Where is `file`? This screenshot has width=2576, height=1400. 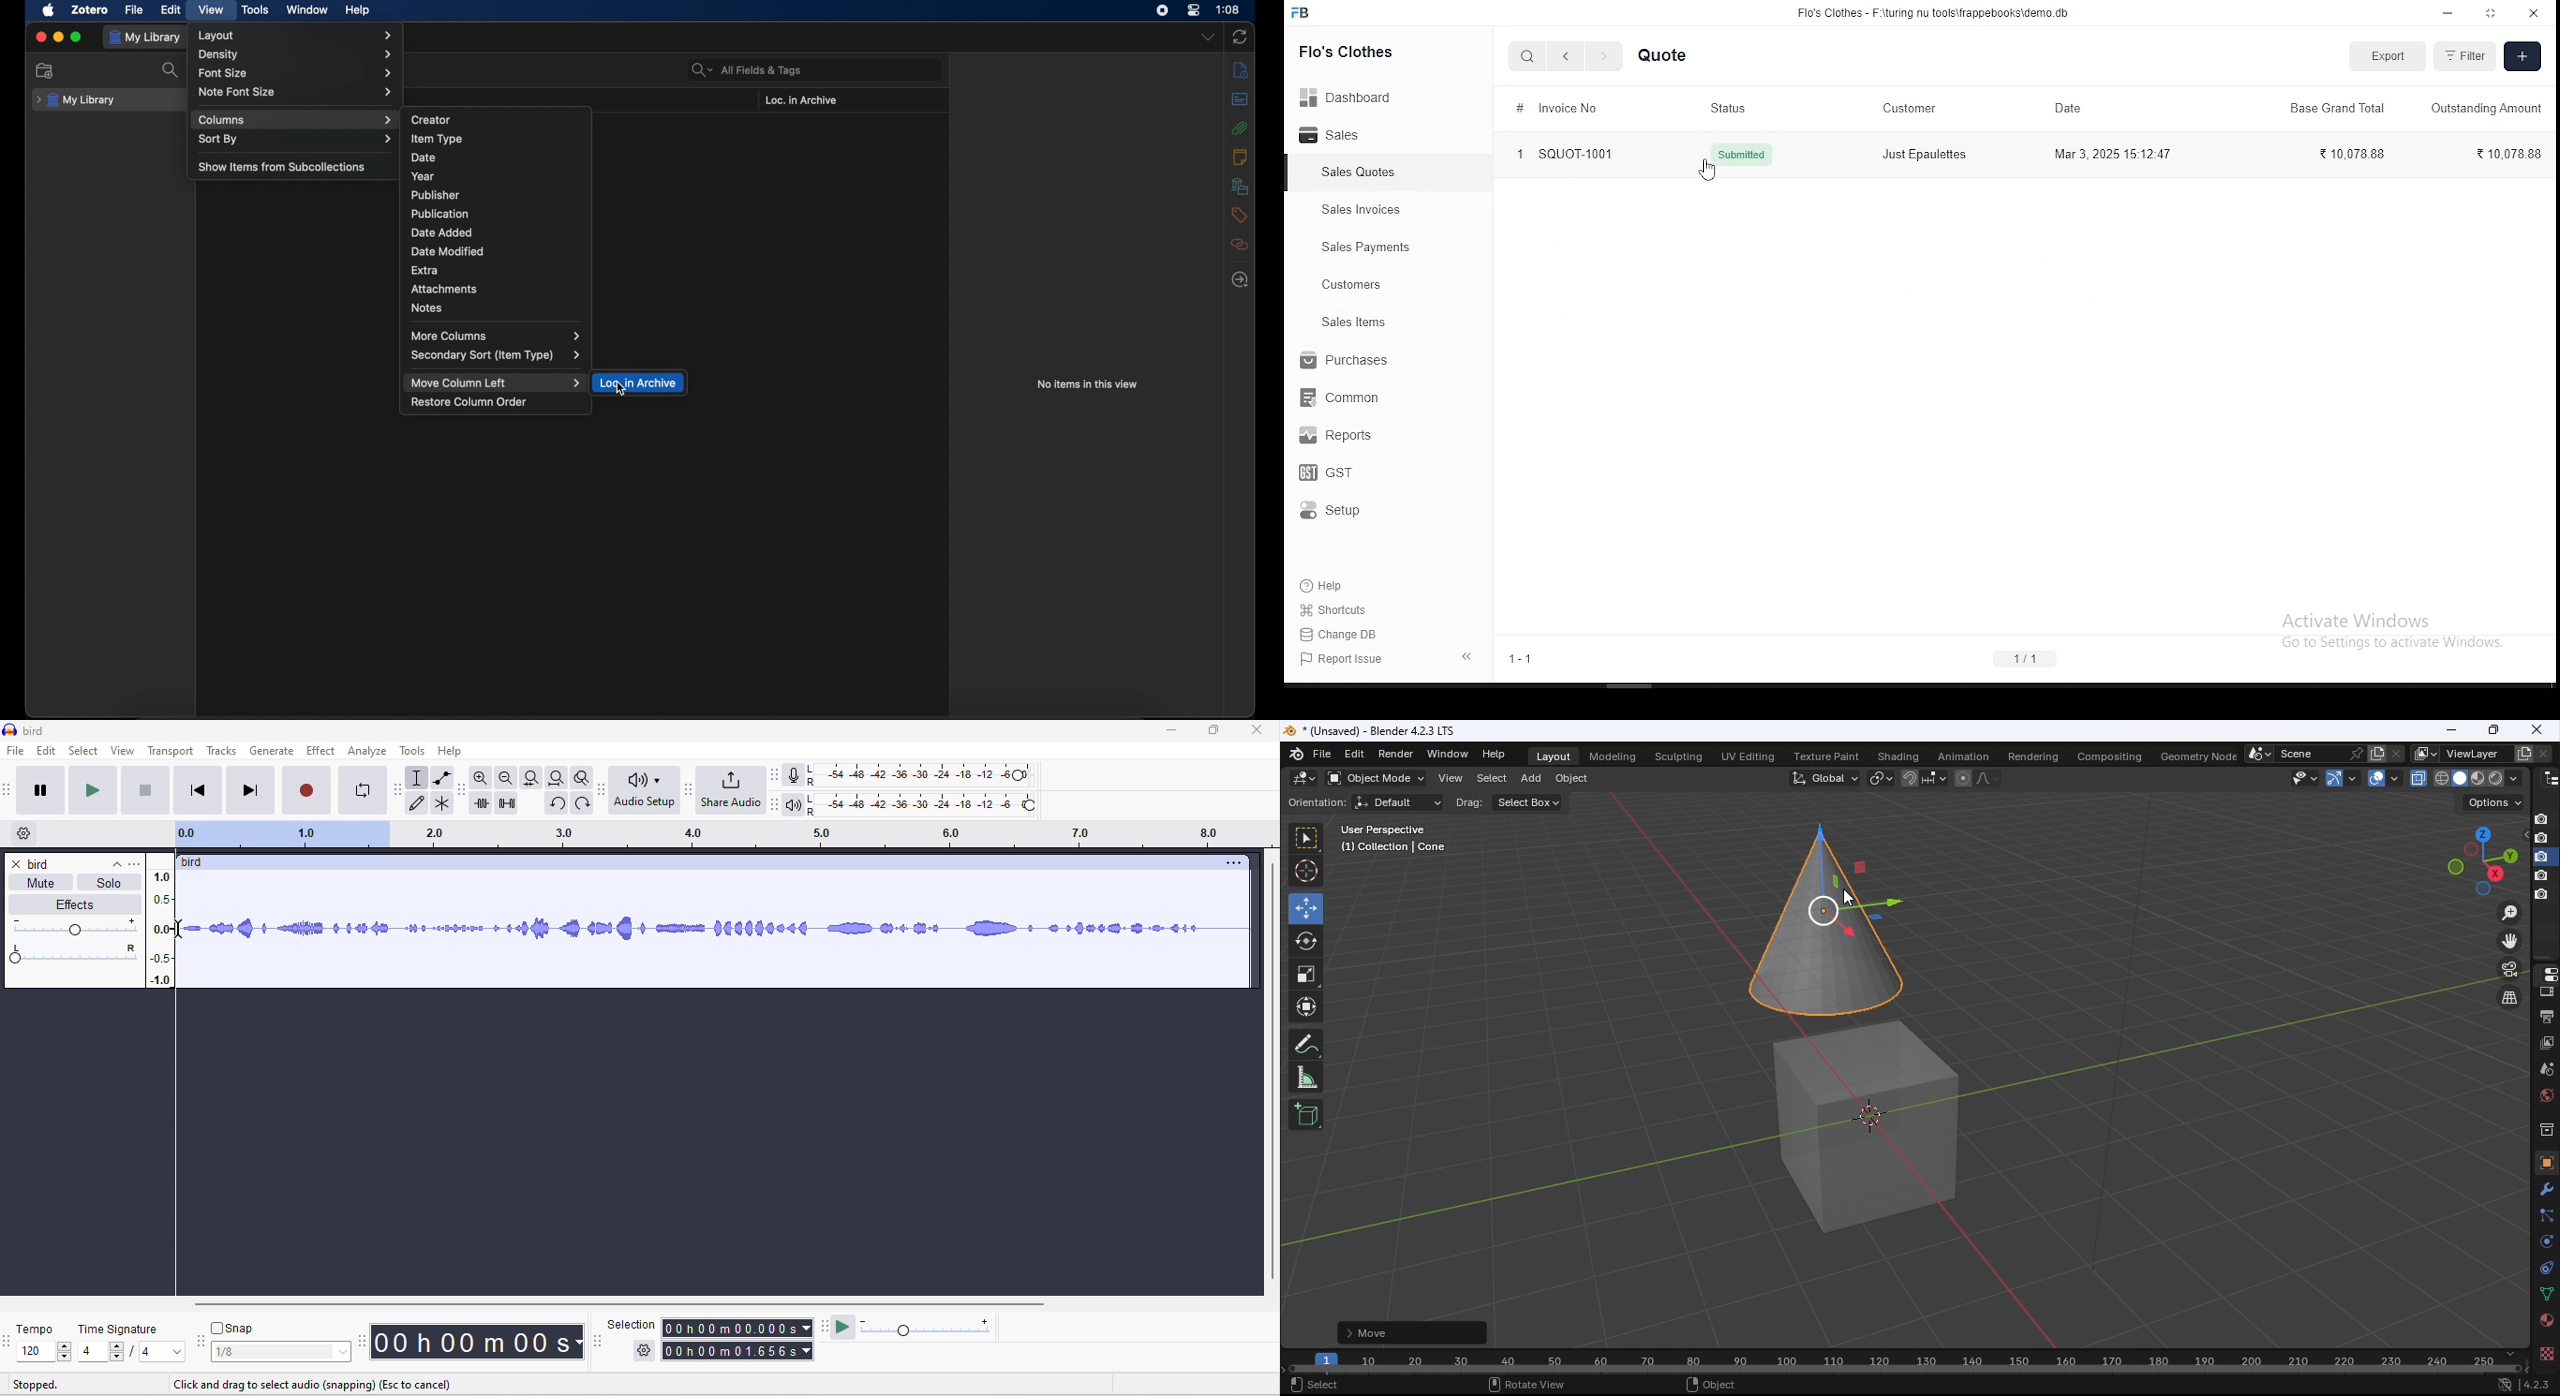 file is located at coordinates (135, 10).